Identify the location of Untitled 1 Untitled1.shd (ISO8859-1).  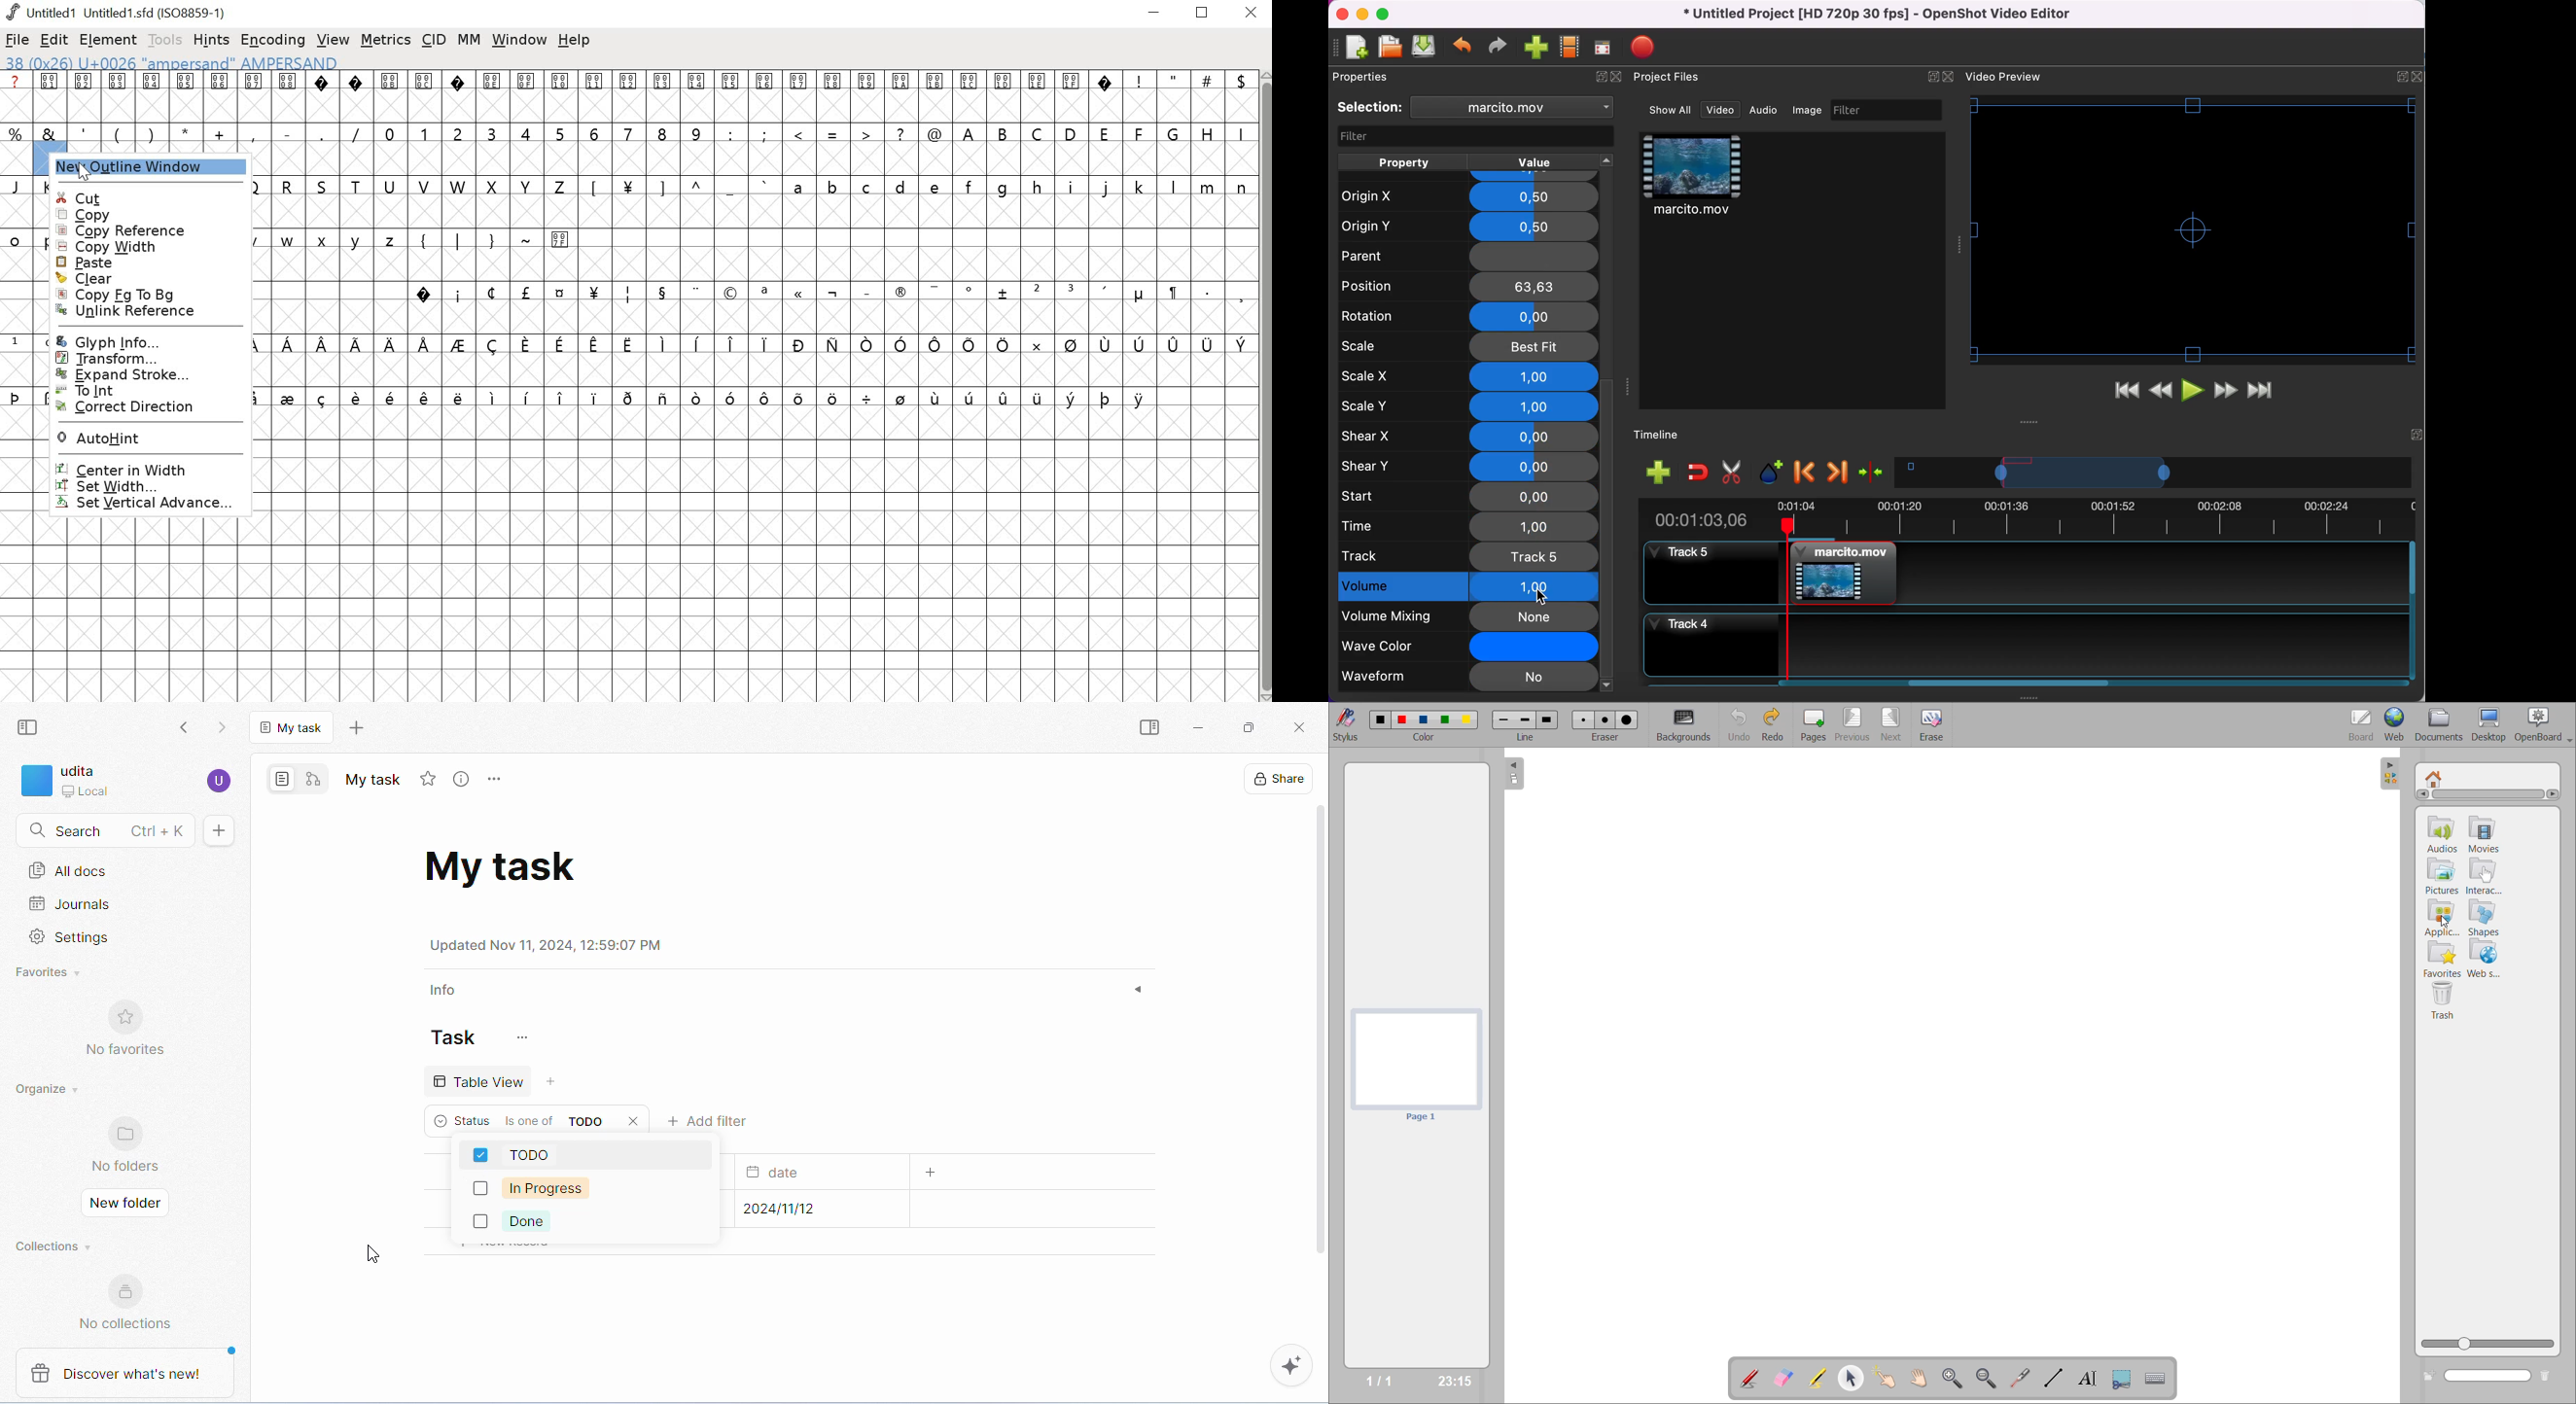
(115, 11).